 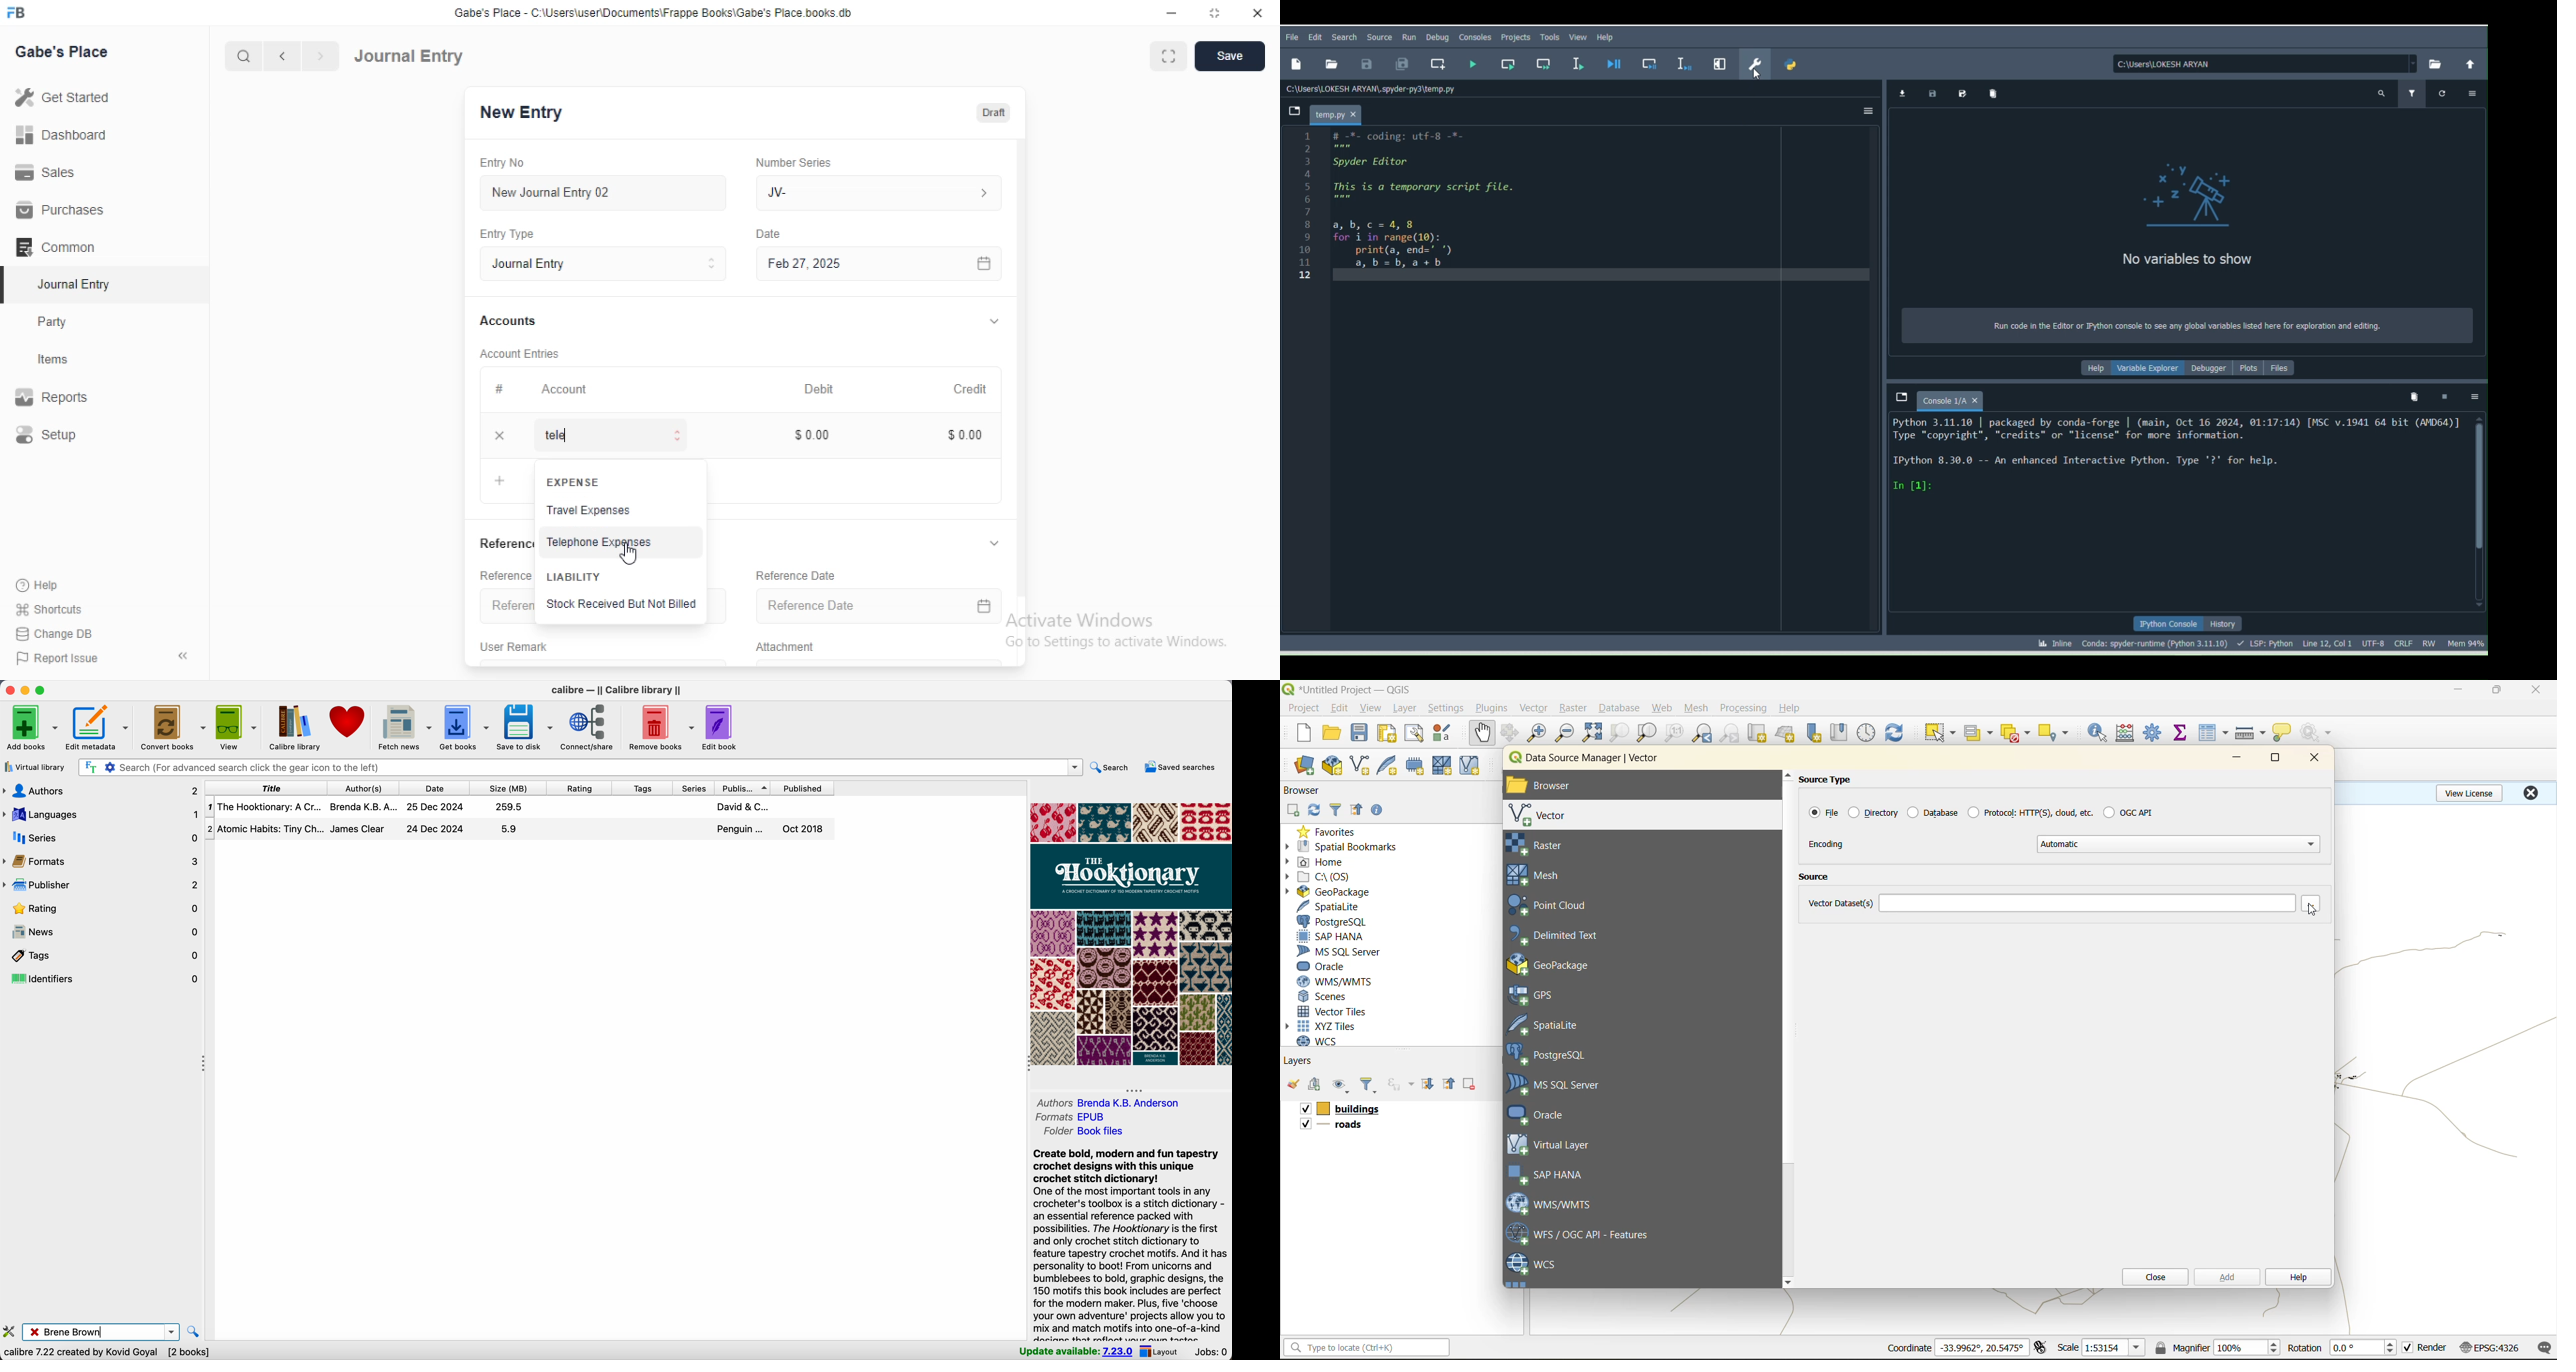 I want to click on rating, so click(x=582, y=788).